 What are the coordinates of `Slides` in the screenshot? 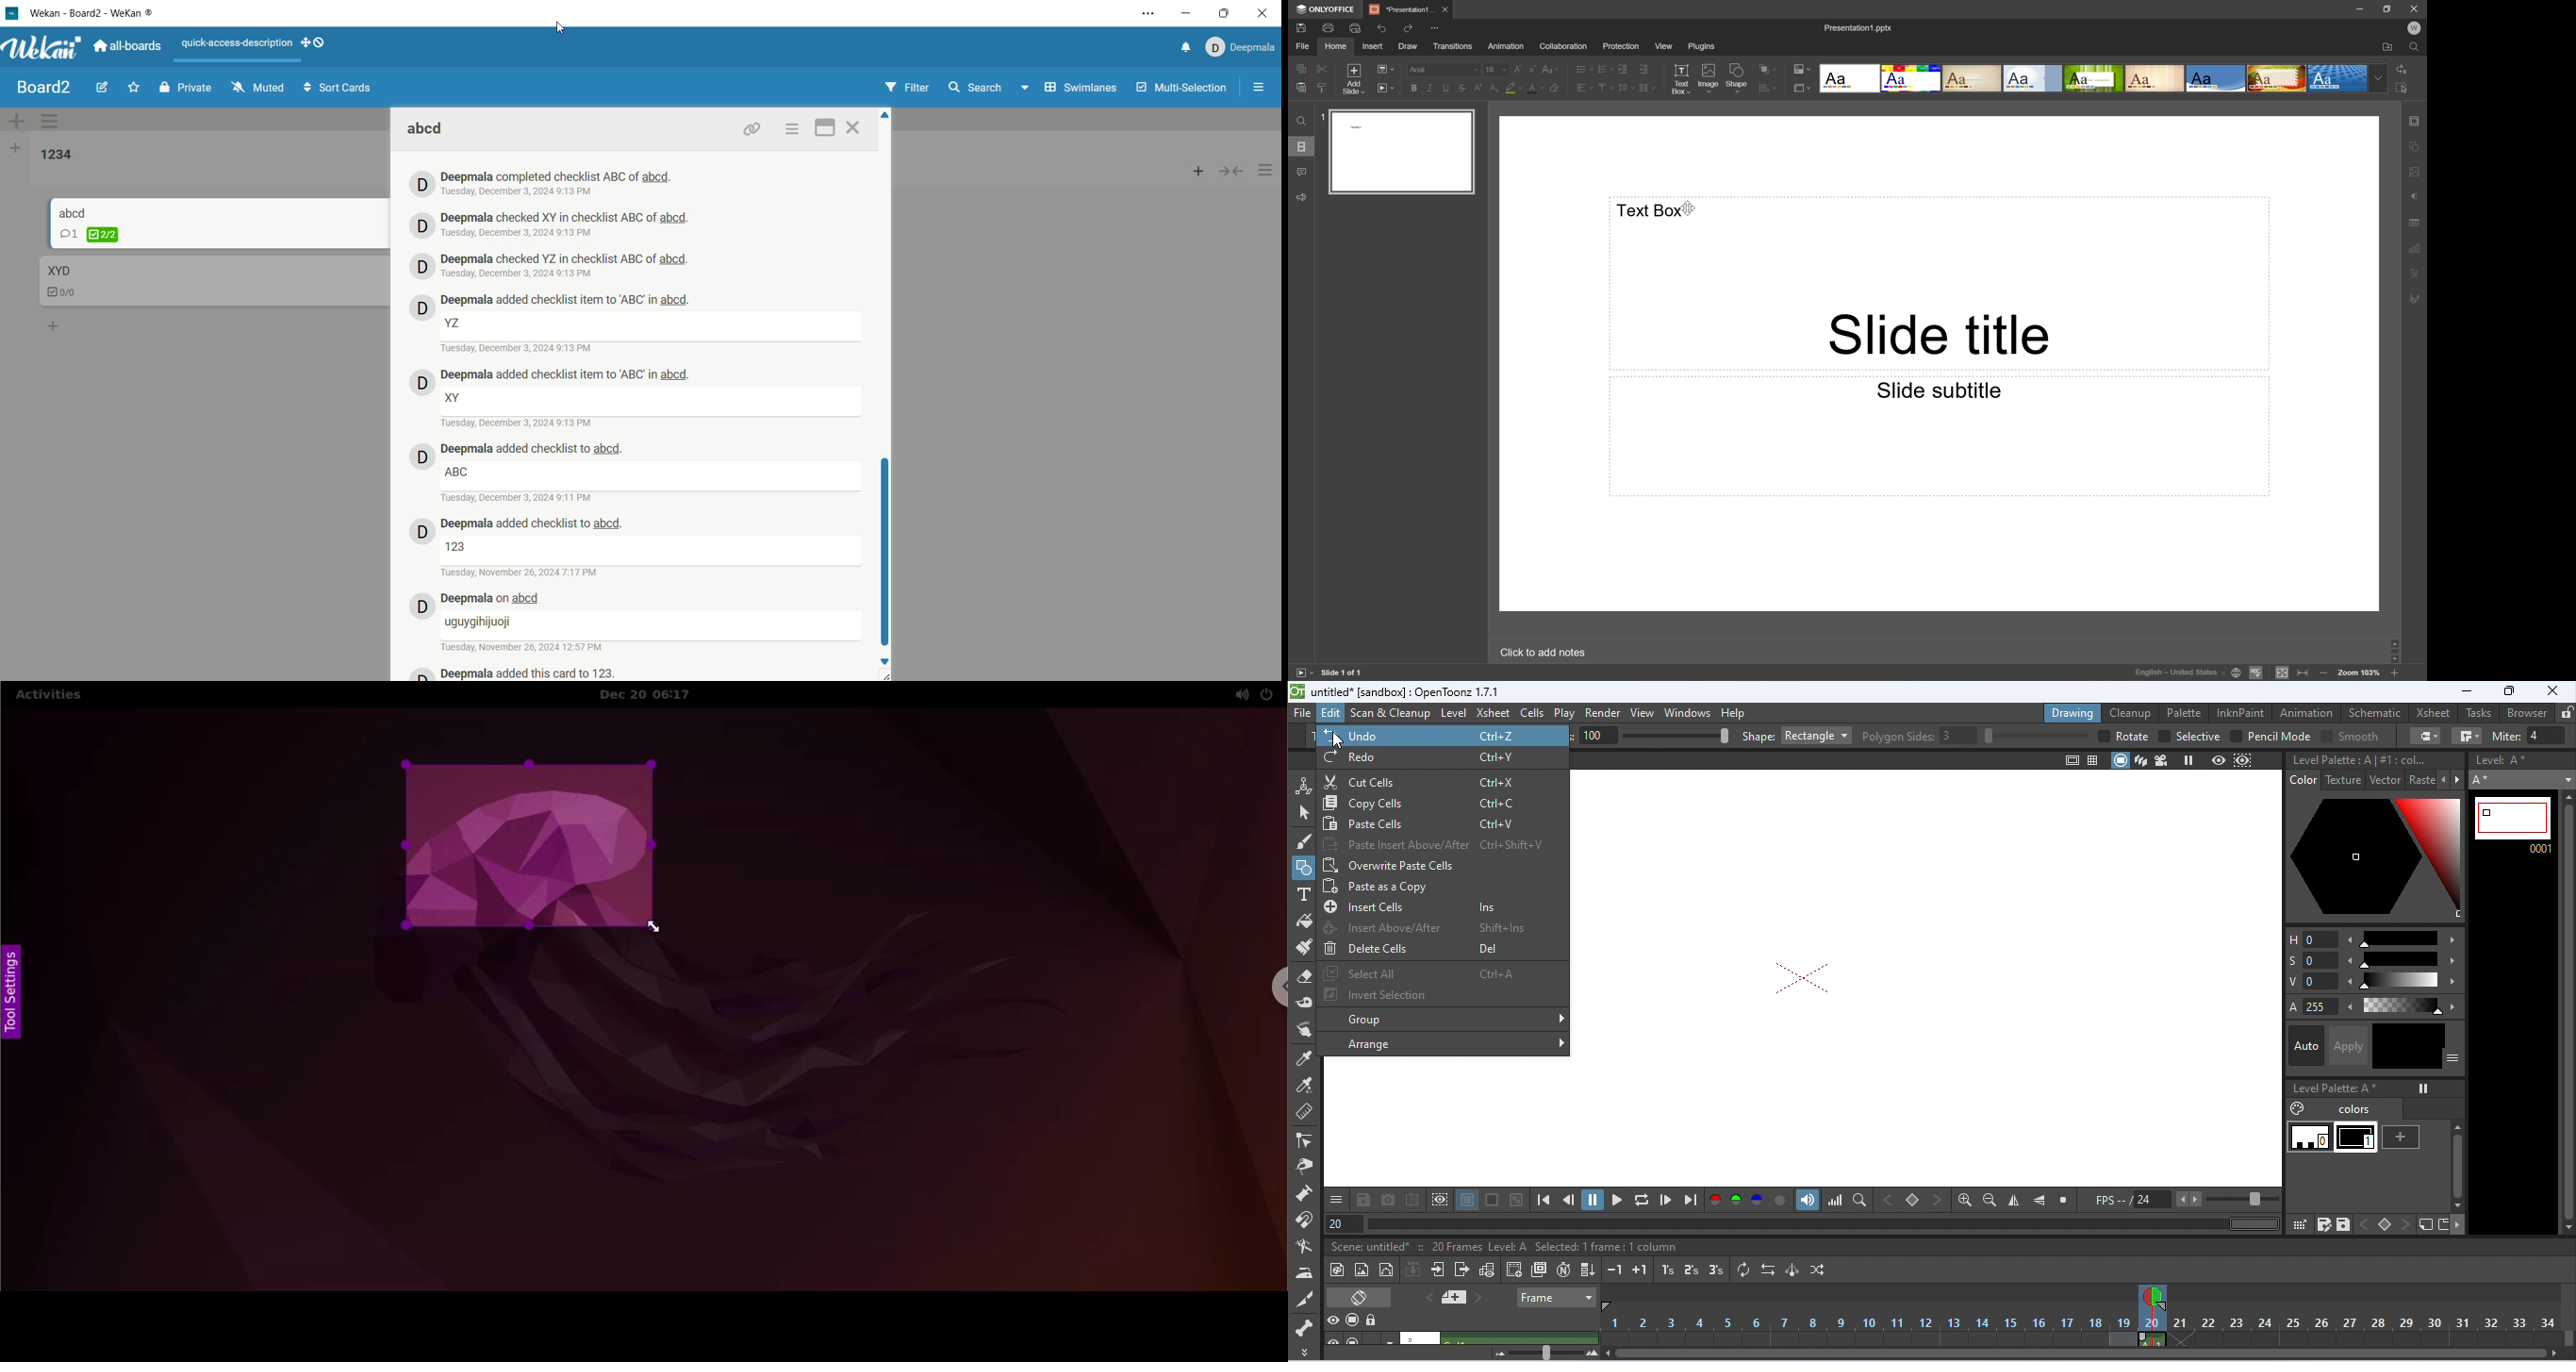 It's located at (1300, 148).